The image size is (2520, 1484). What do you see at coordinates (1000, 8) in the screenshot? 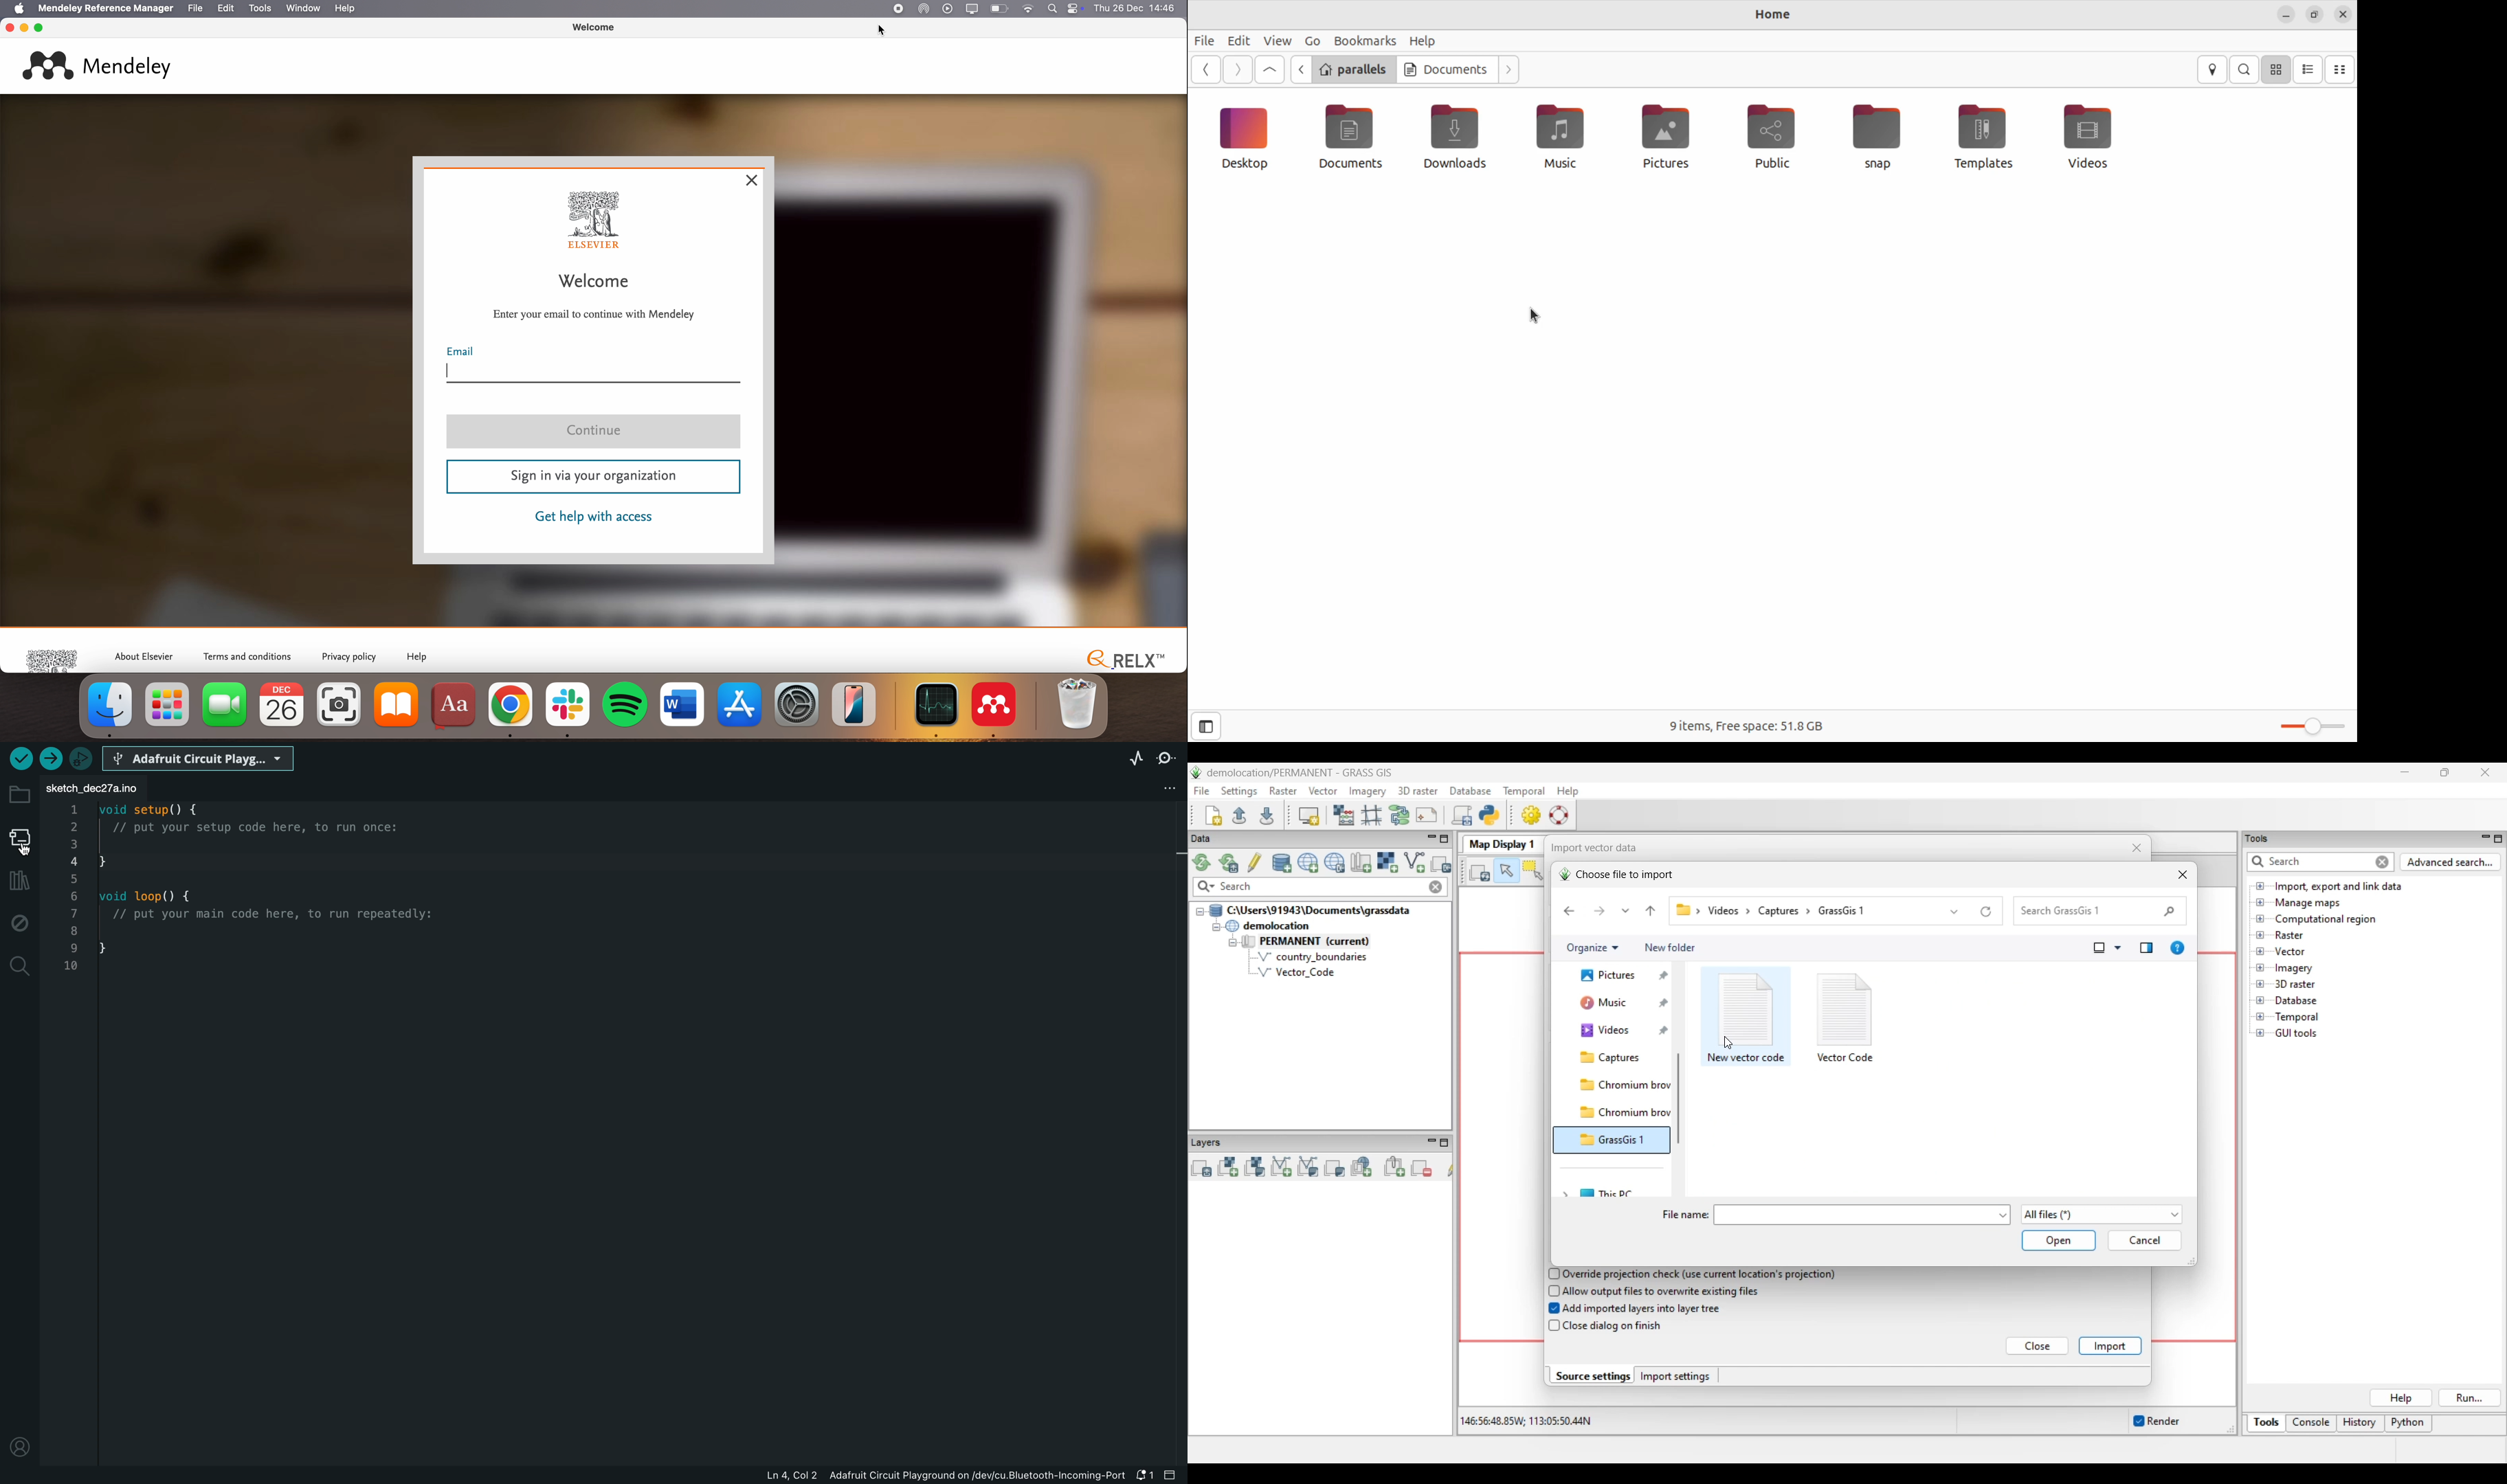
I see `battery` at bounding box center [1000, 8].